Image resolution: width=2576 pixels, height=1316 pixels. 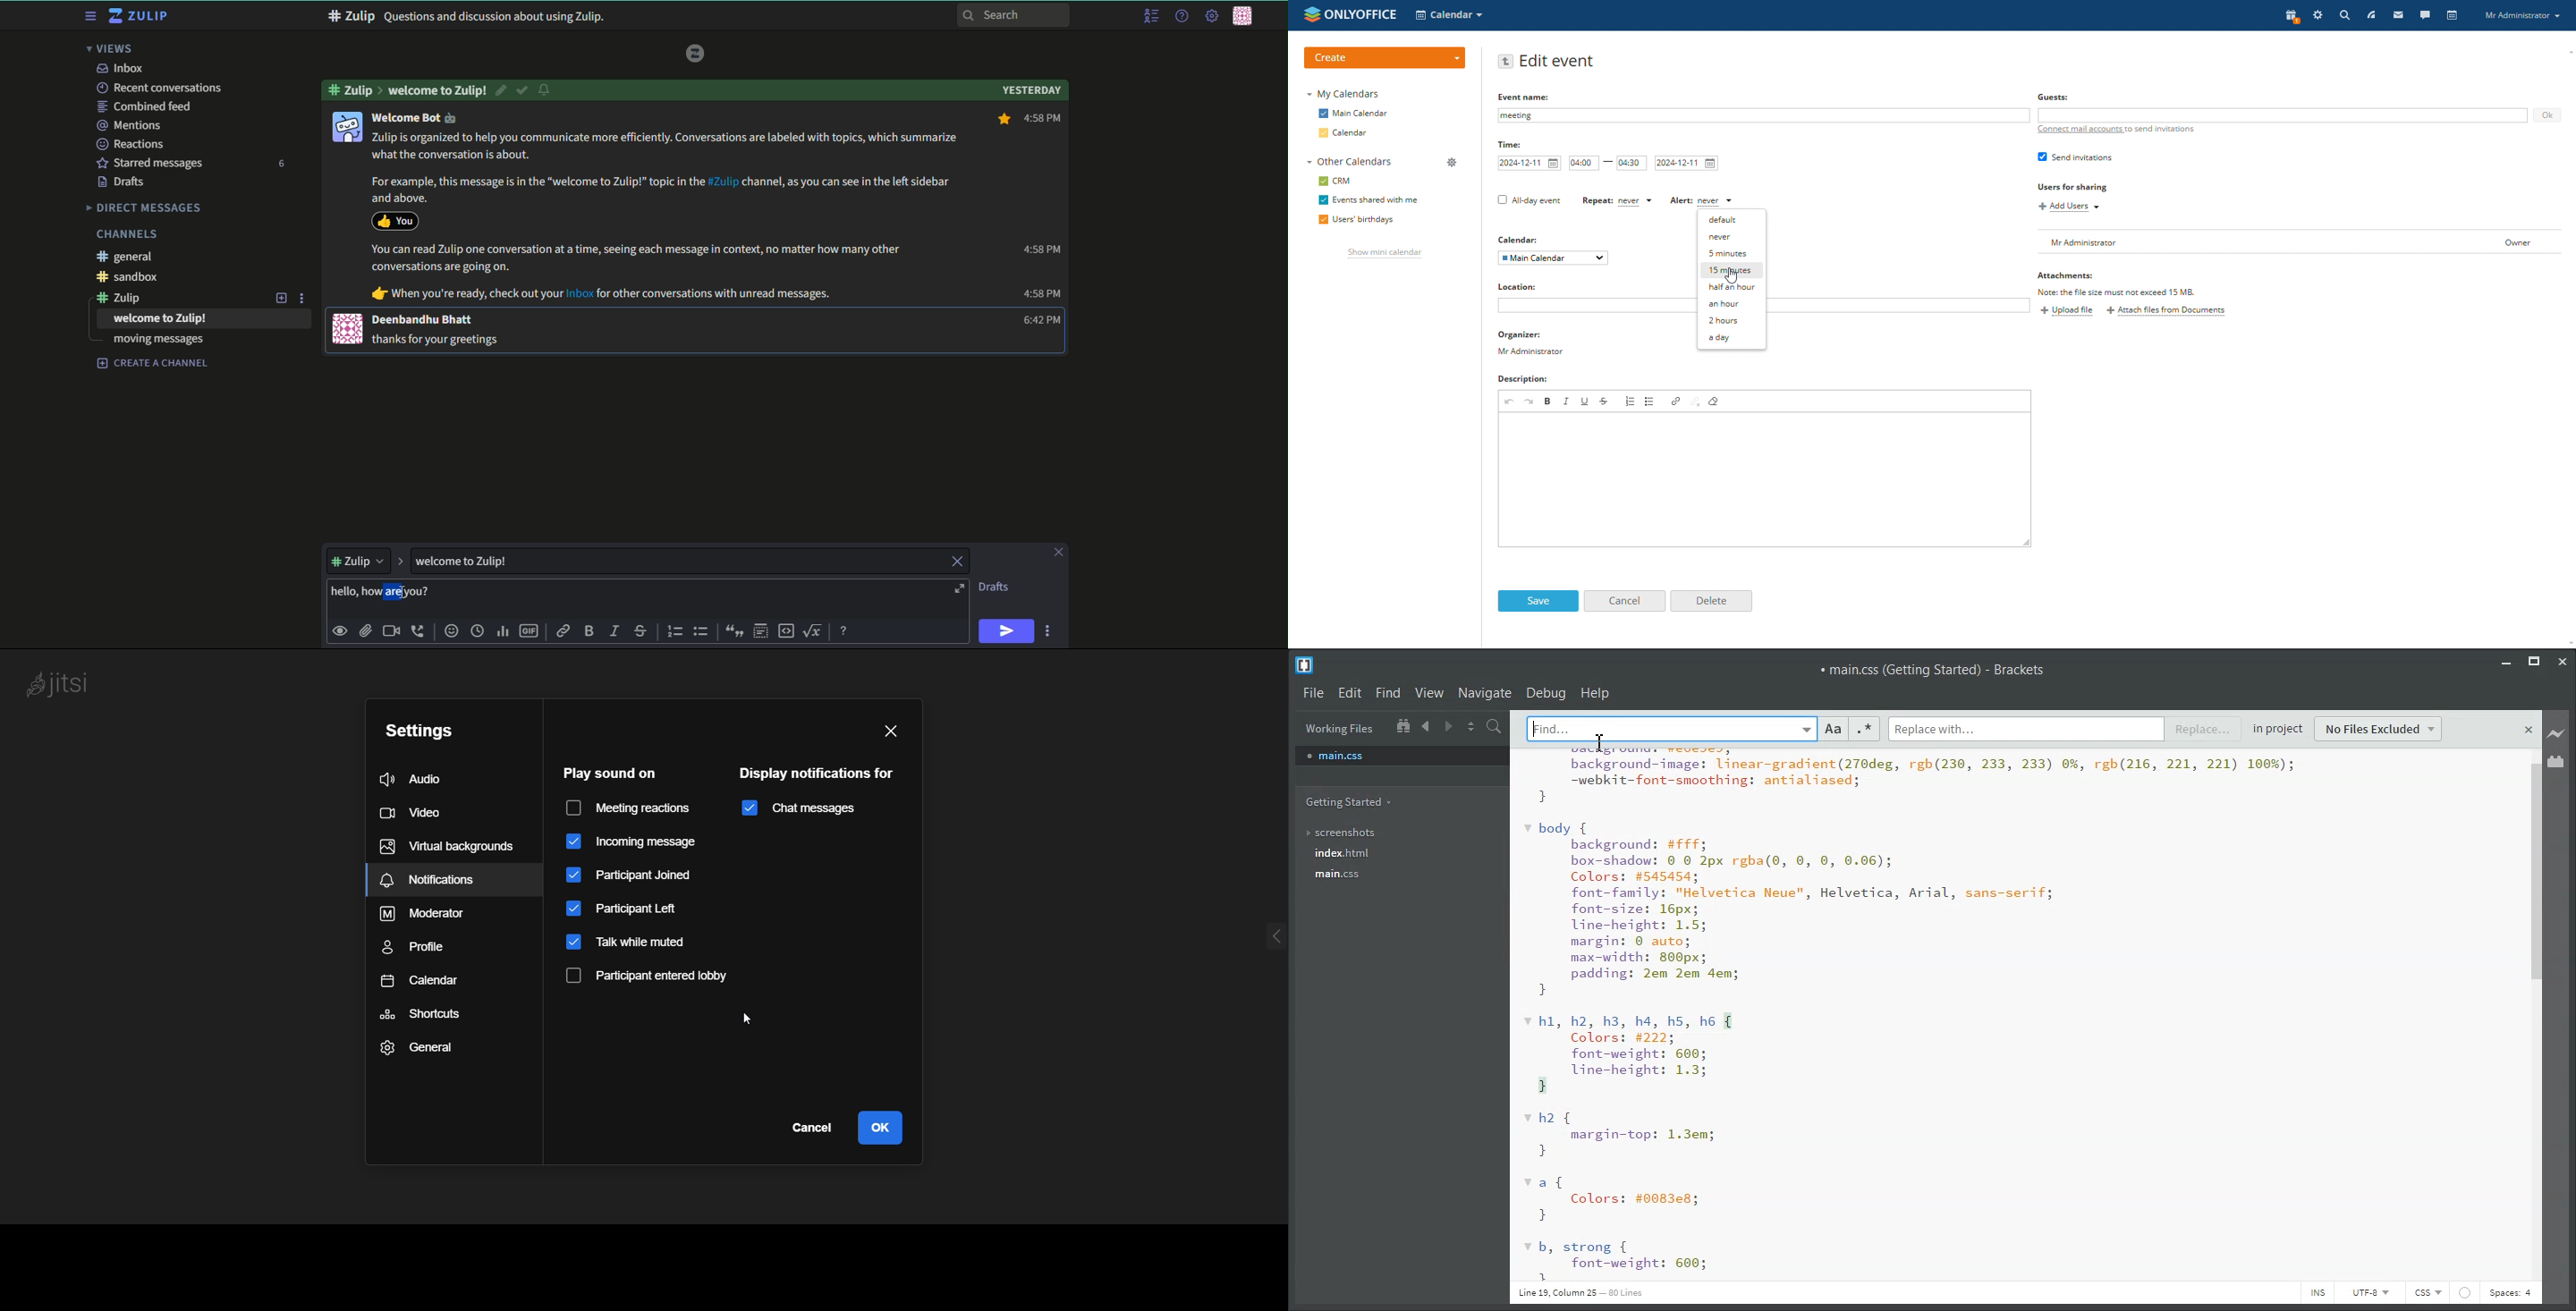 I want to click on Event name:, so click(x=1525, y=96).